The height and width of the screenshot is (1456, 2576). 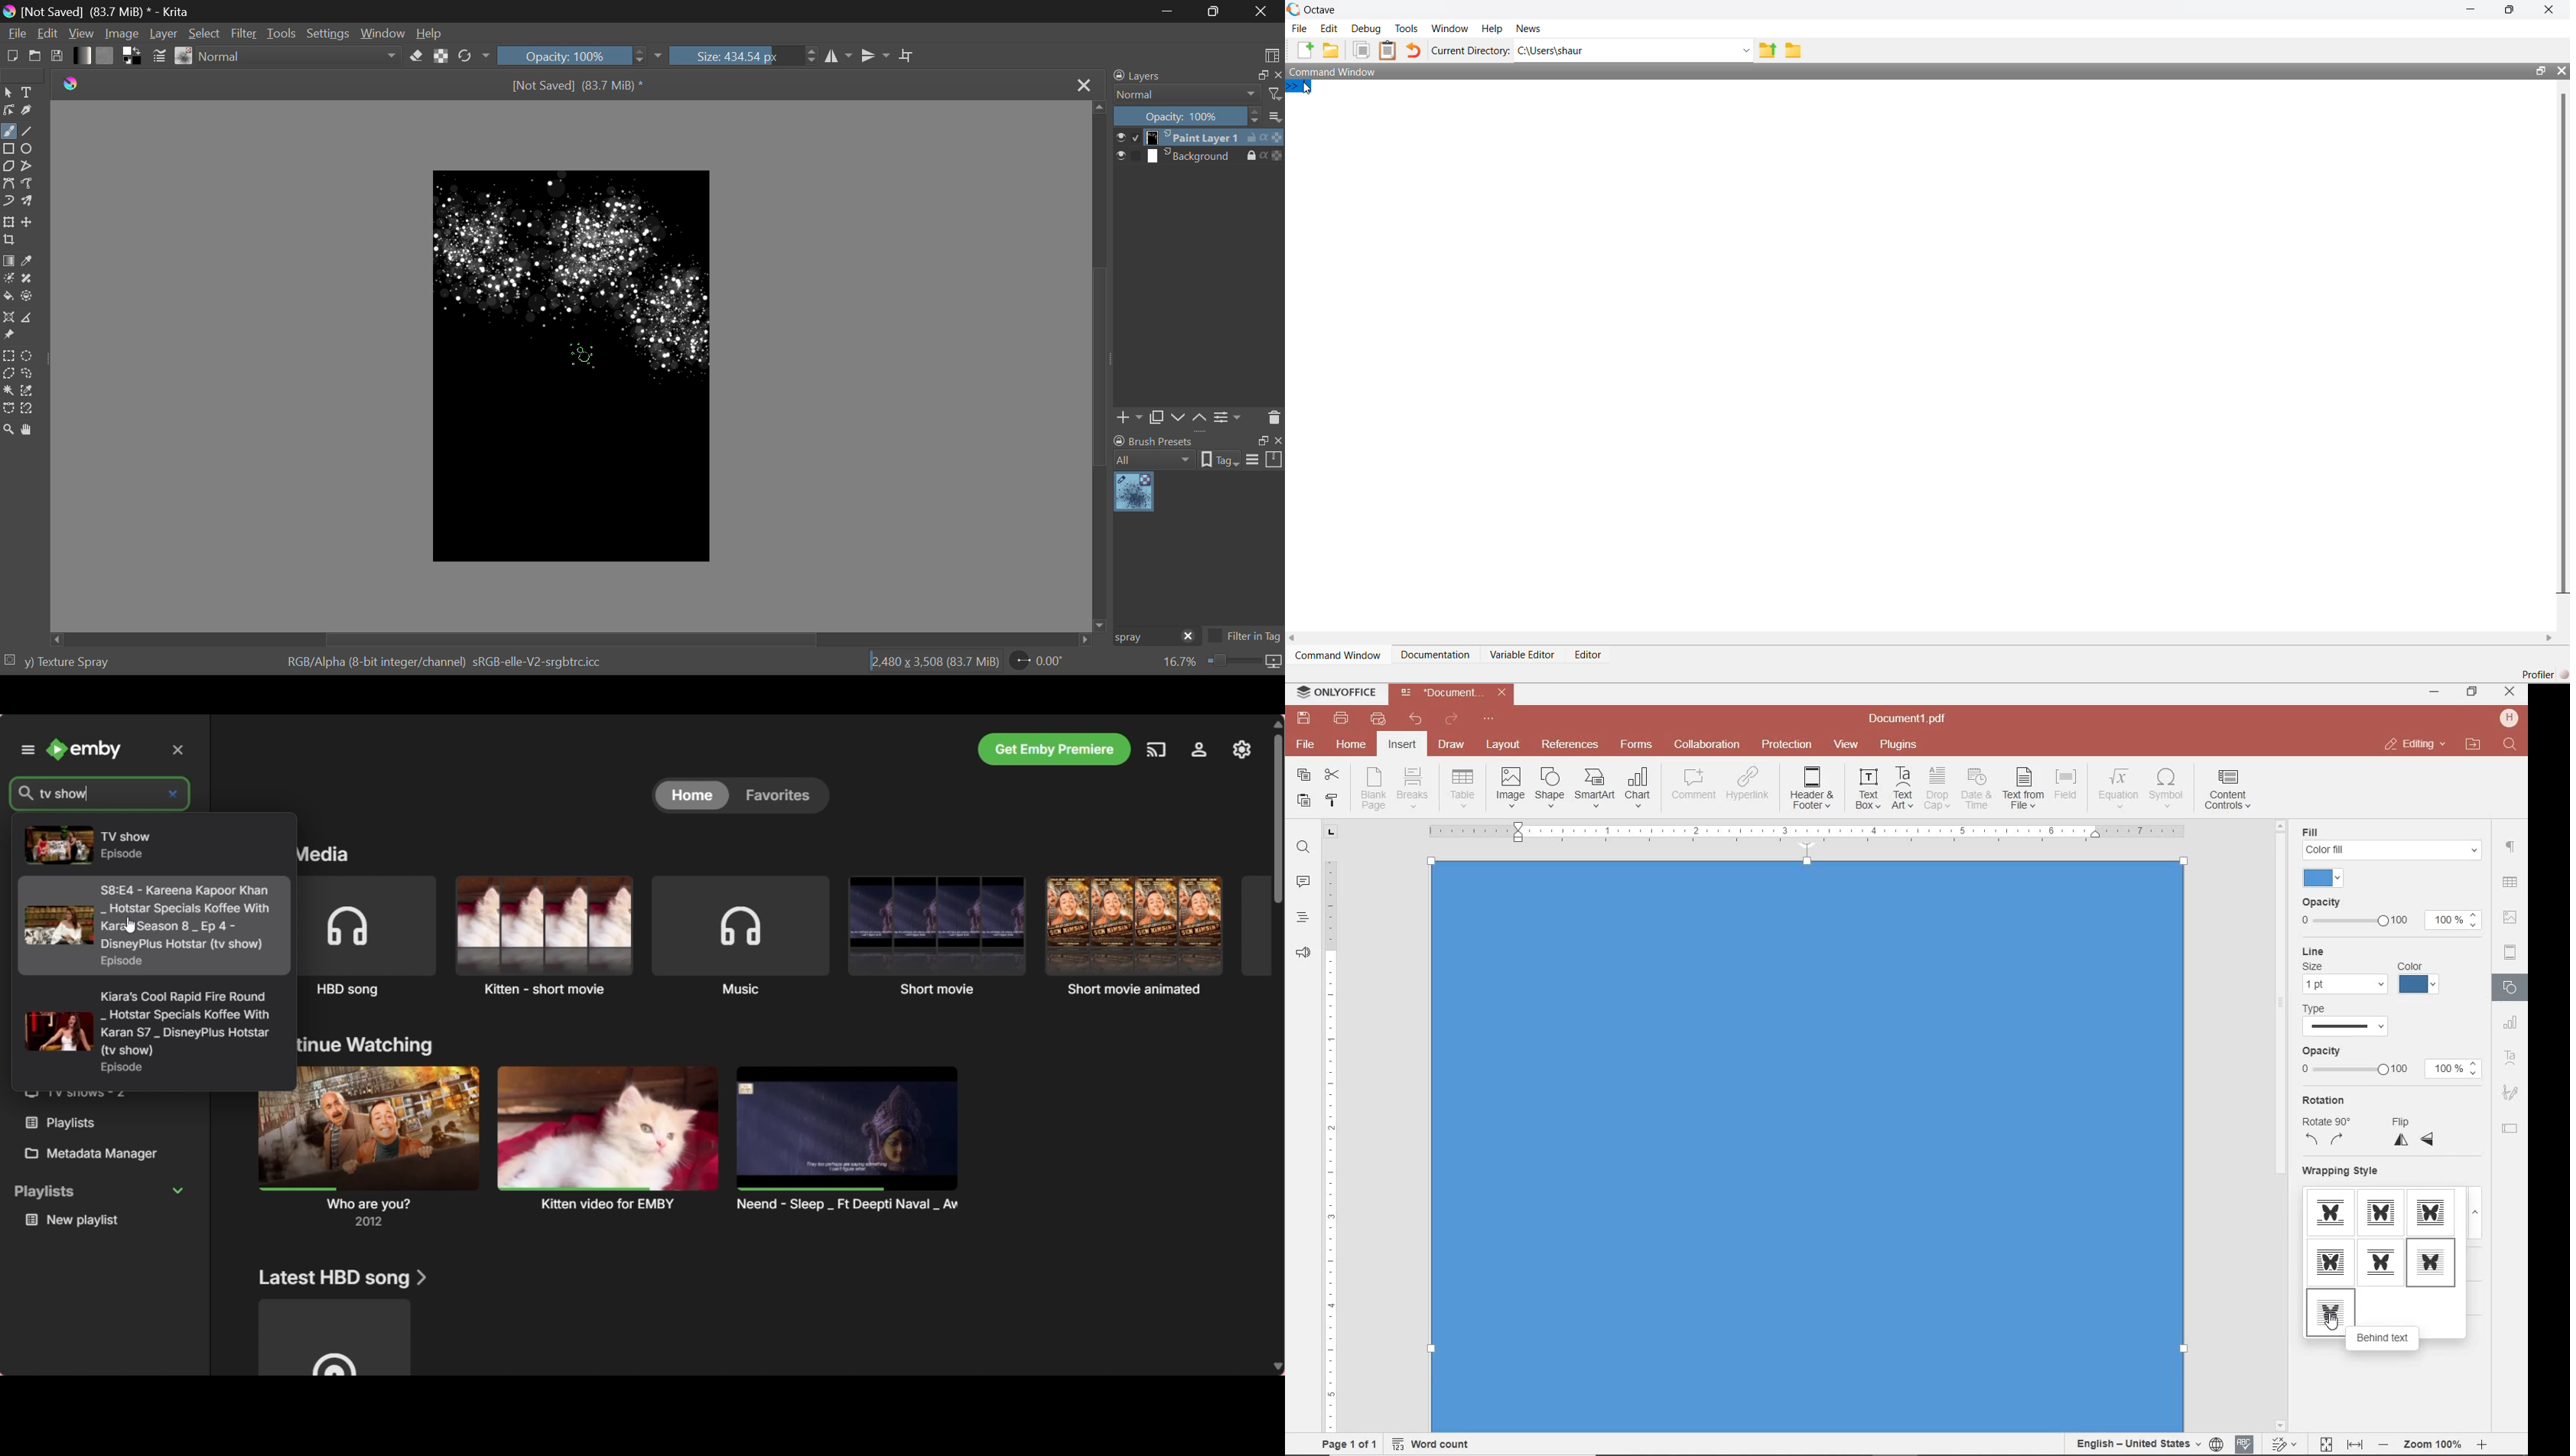 What do you see at coordinates (1548, 786) in the screenshot?
I see `INSERT SHAPE` at bounding box center [1548, 786].